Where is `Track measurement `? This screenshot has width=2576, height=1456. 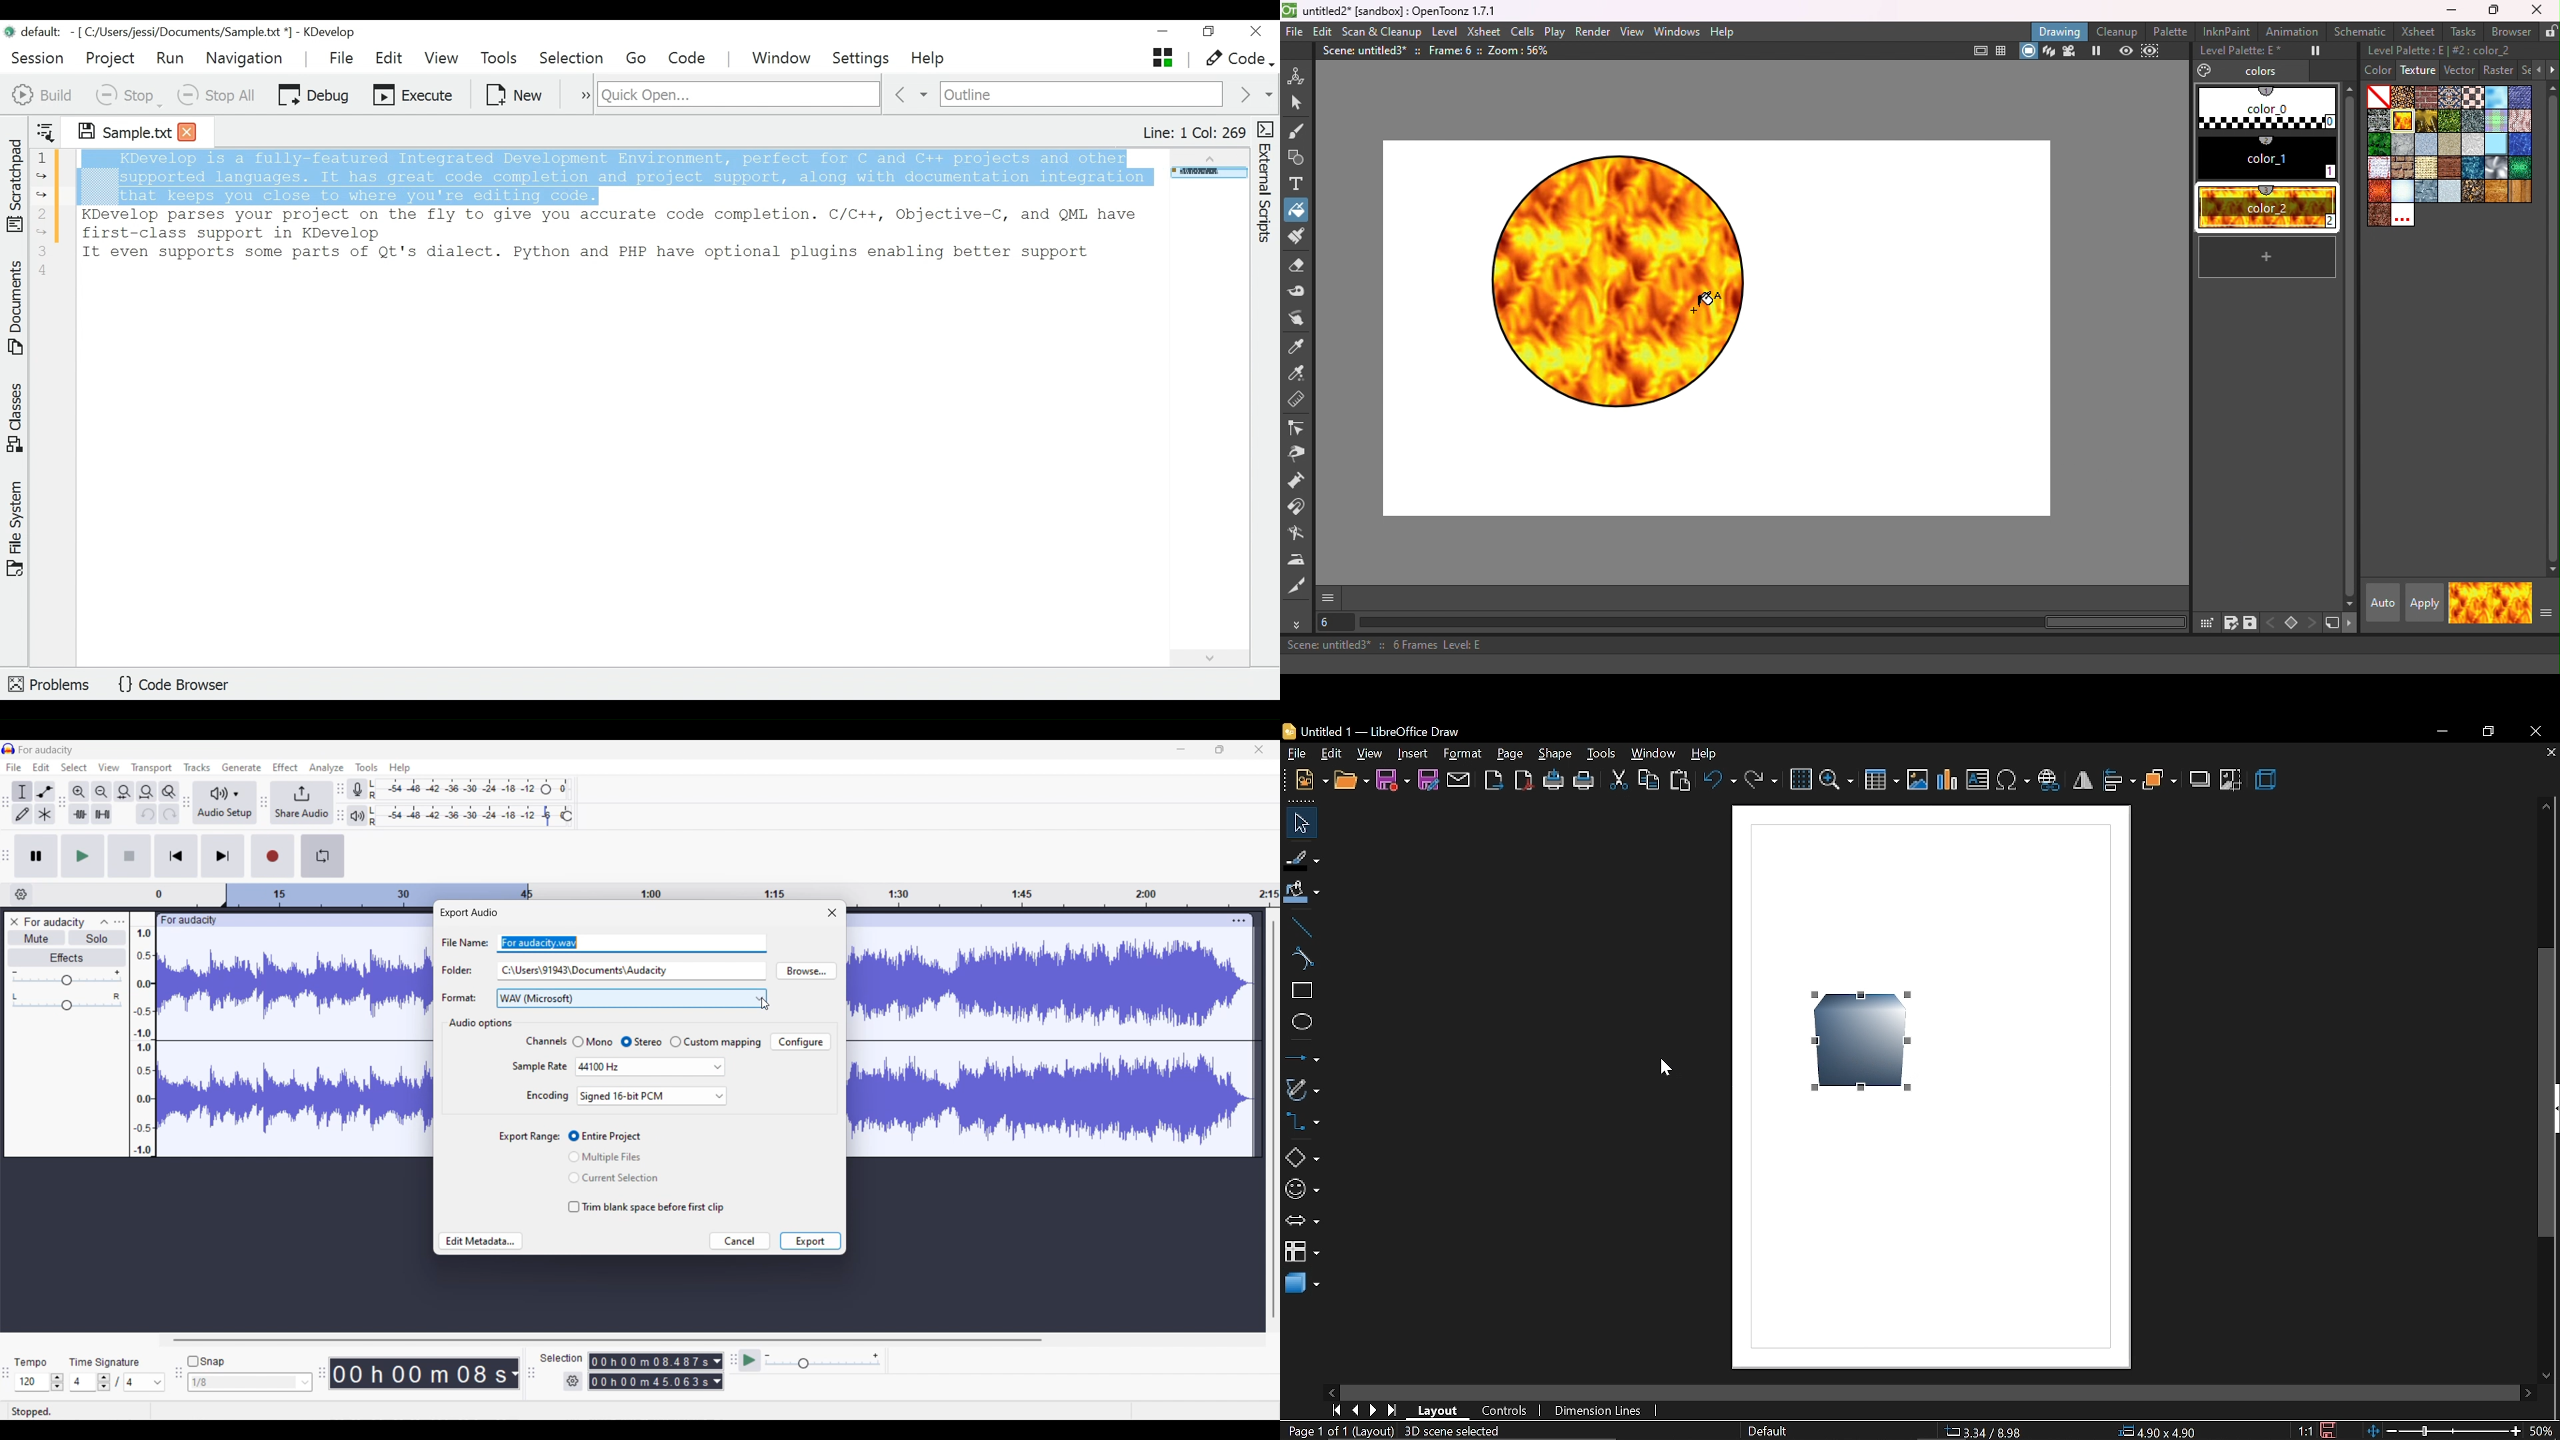
Track measurement  is located at coordinates (513, 1373).